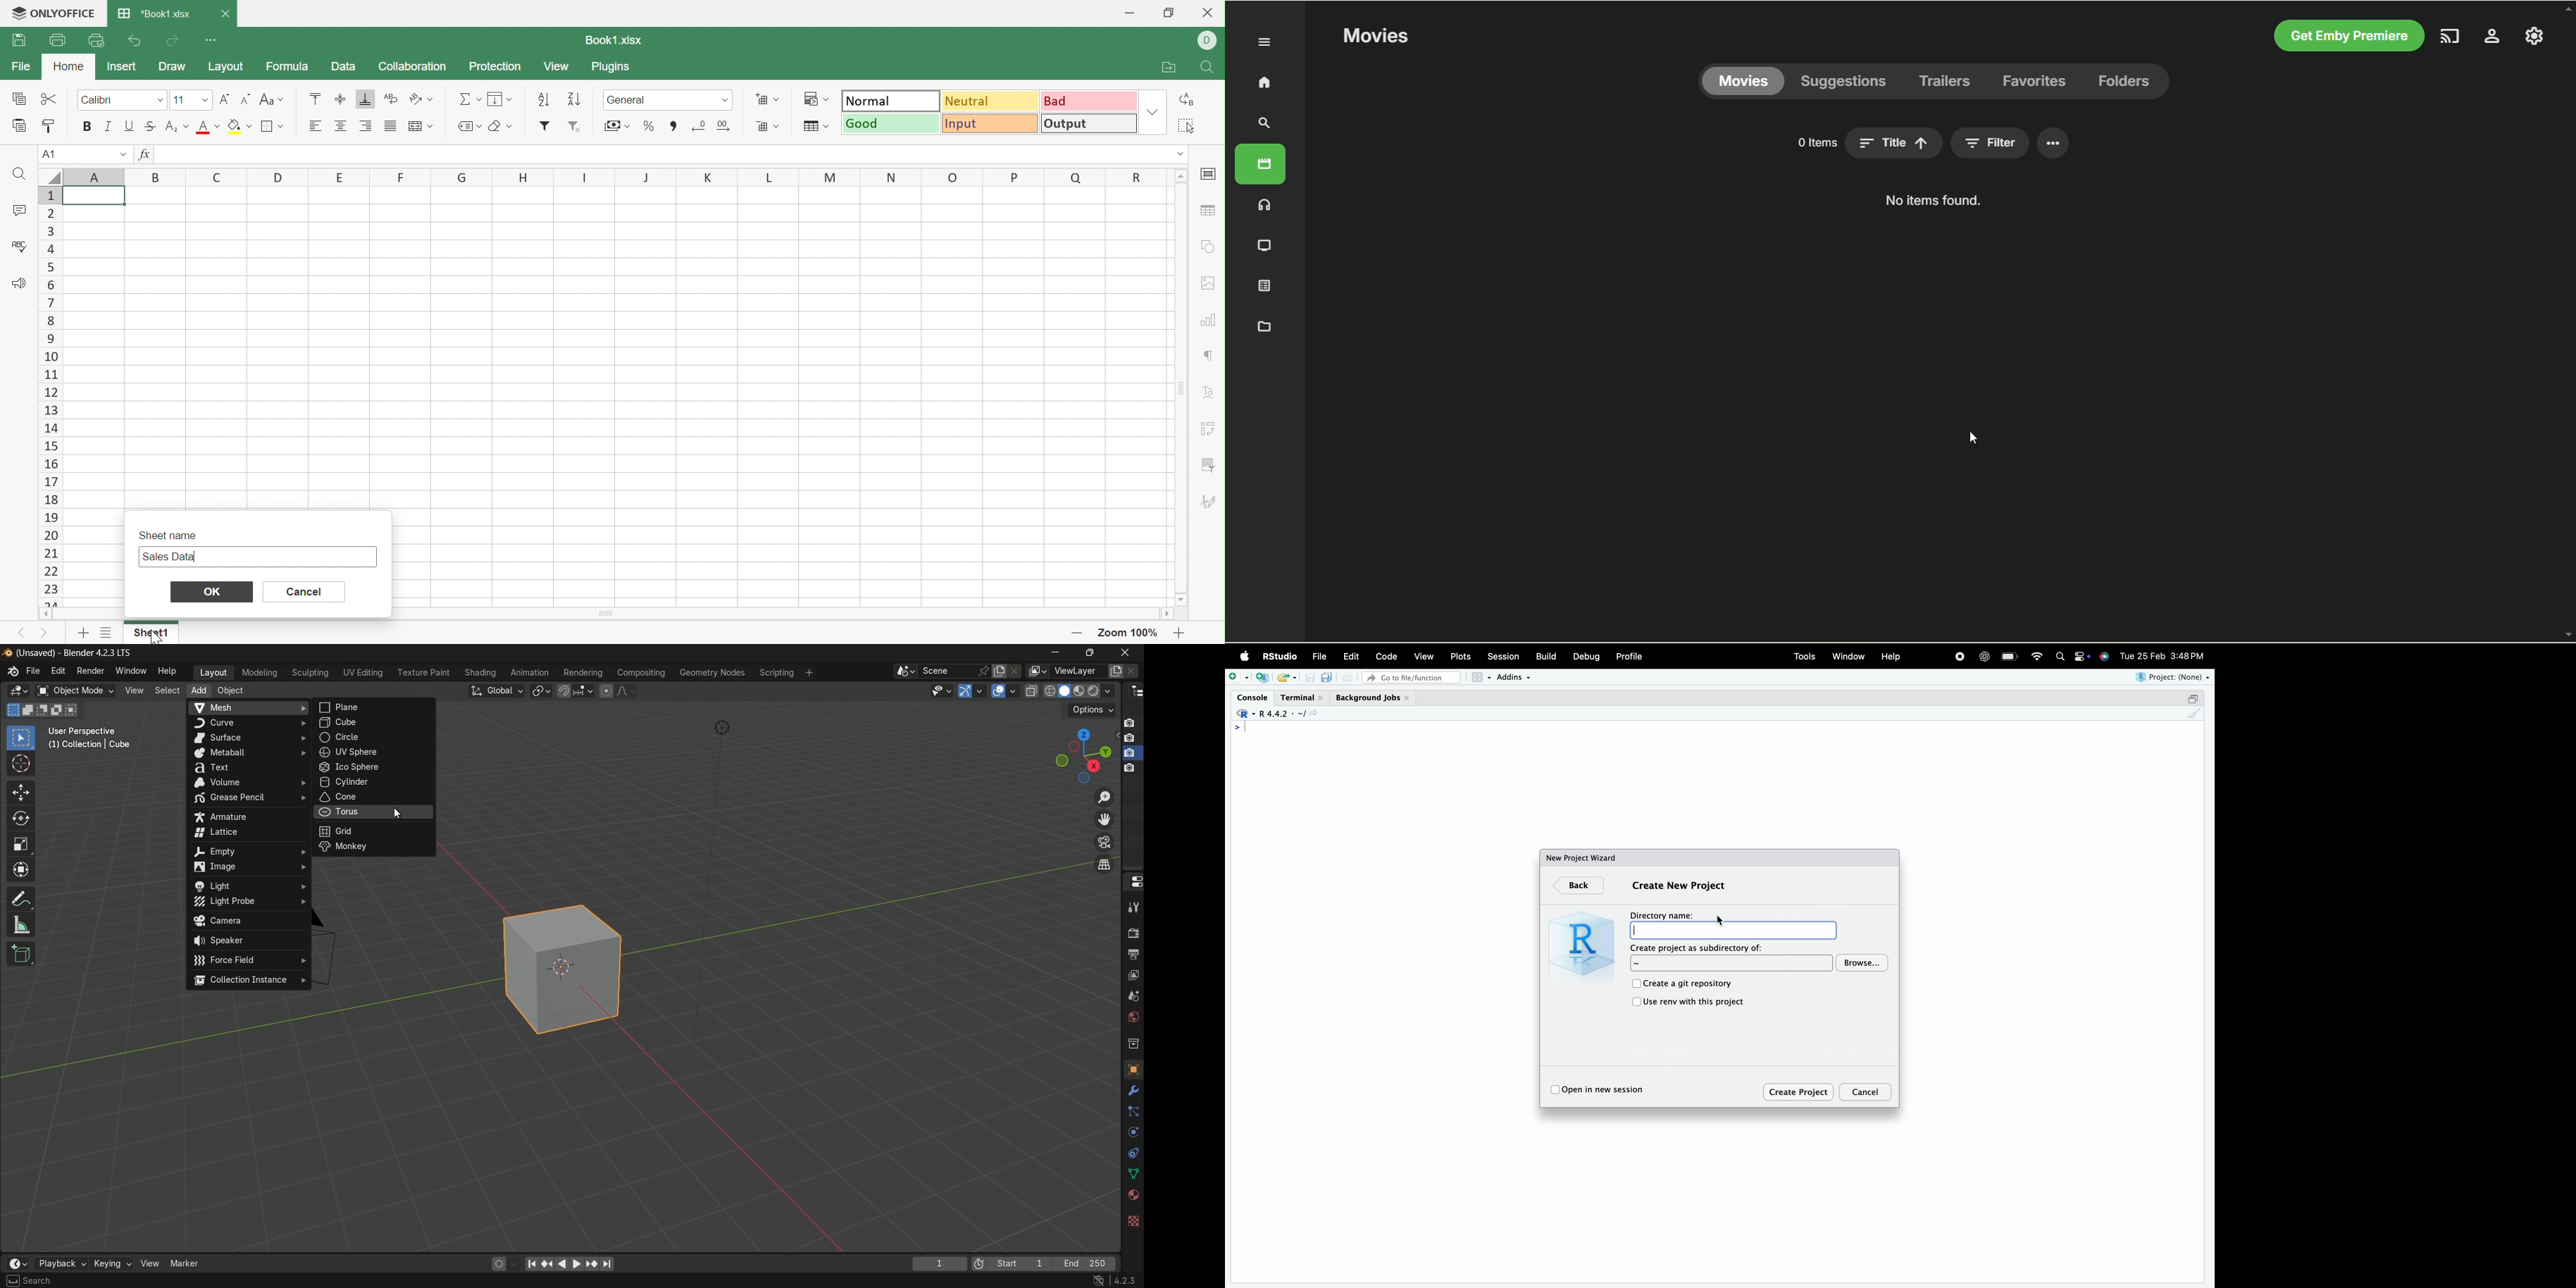 The height and width of the screenshot is (1288, 2576). What do you see at coordinates (24, 631) in the screenshot?
I see `Previous` at bounding box center [24, 631].